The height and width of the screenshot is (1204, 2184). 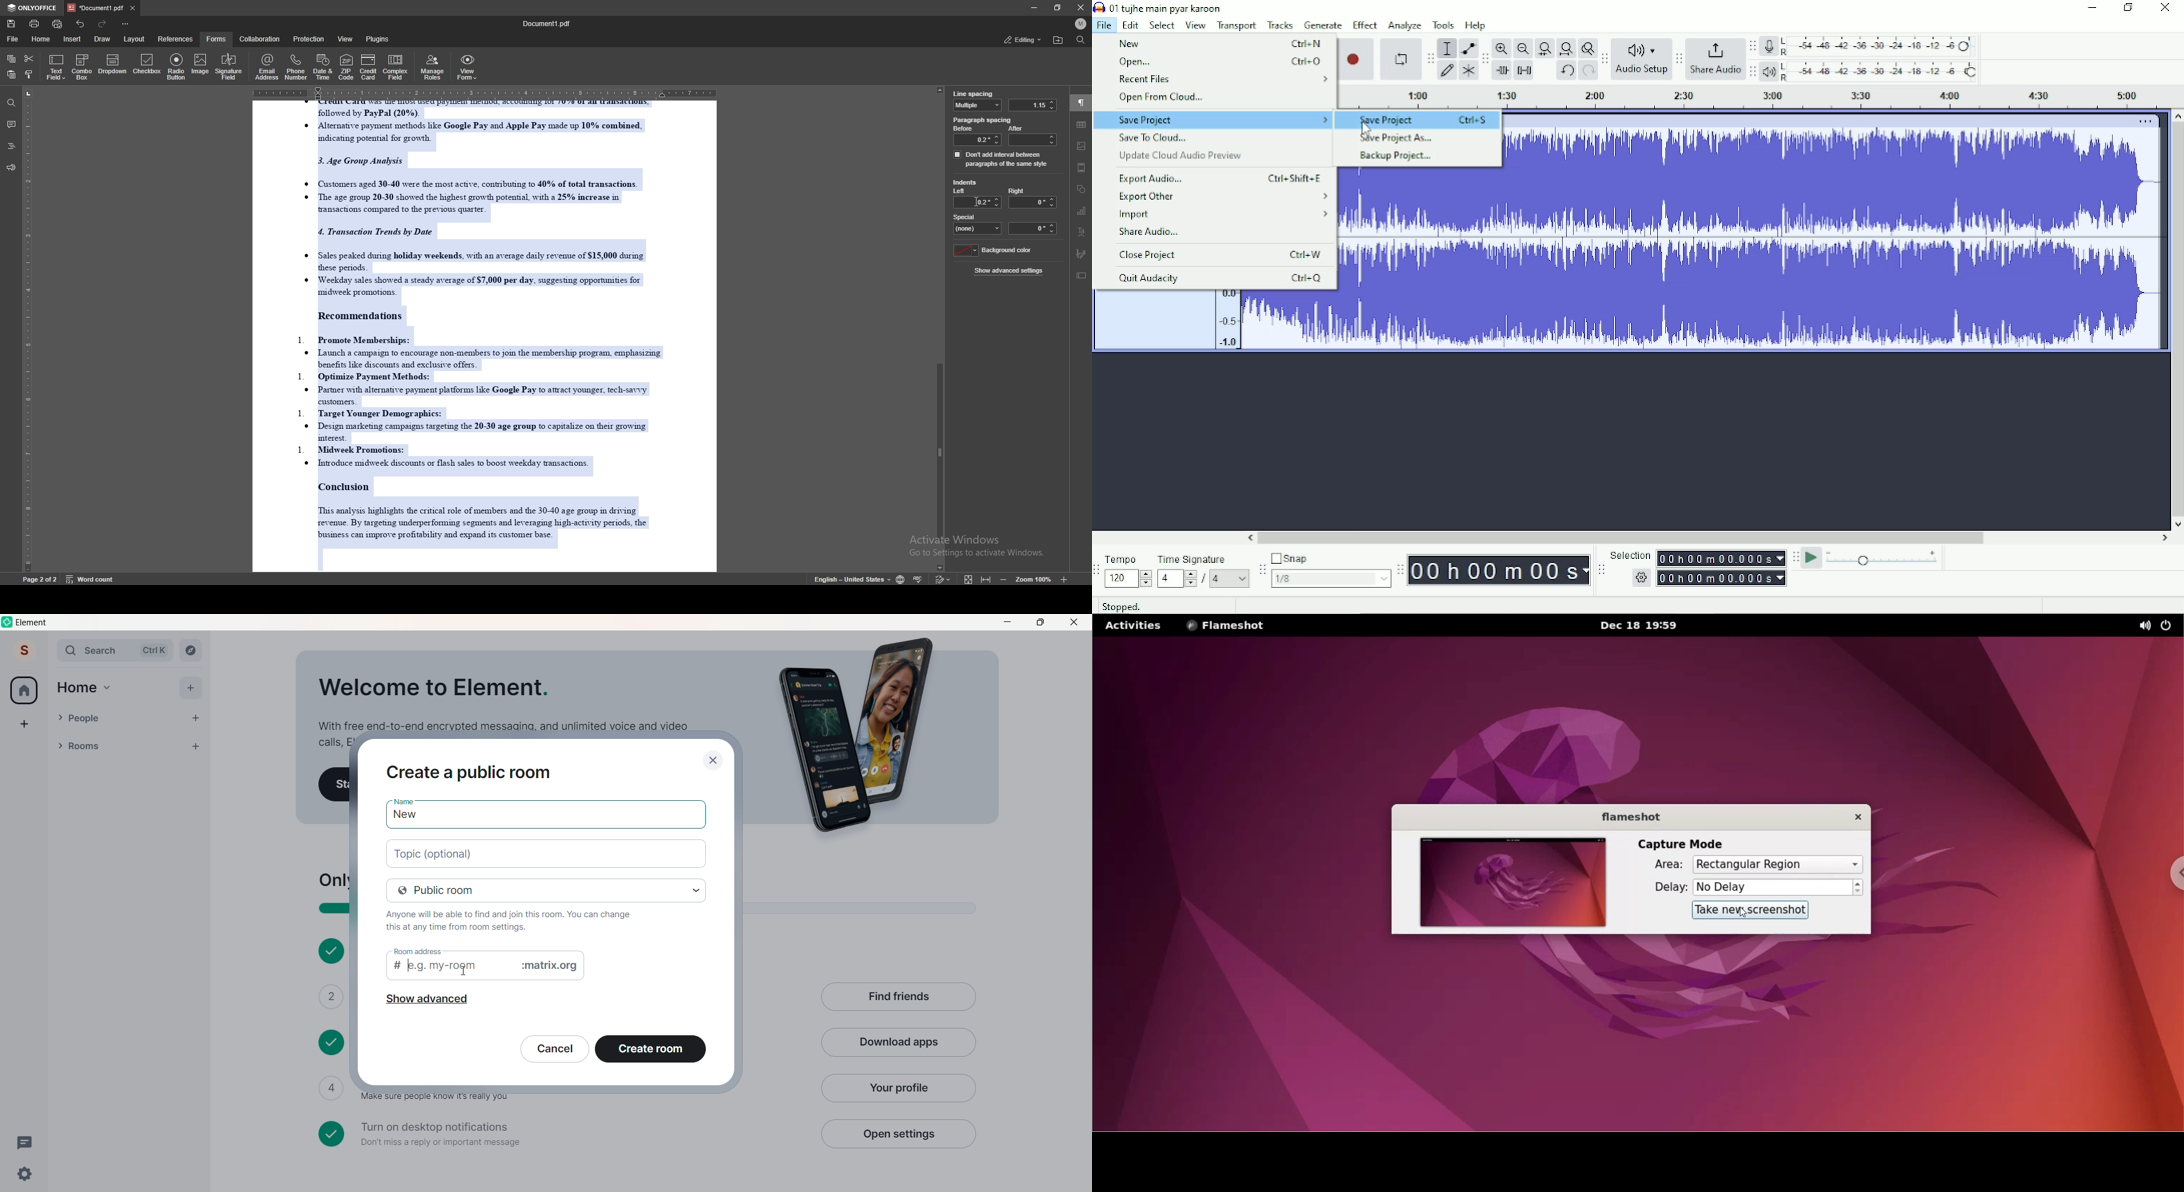 I want to click on Save Project, so click(x=1423, y=120).